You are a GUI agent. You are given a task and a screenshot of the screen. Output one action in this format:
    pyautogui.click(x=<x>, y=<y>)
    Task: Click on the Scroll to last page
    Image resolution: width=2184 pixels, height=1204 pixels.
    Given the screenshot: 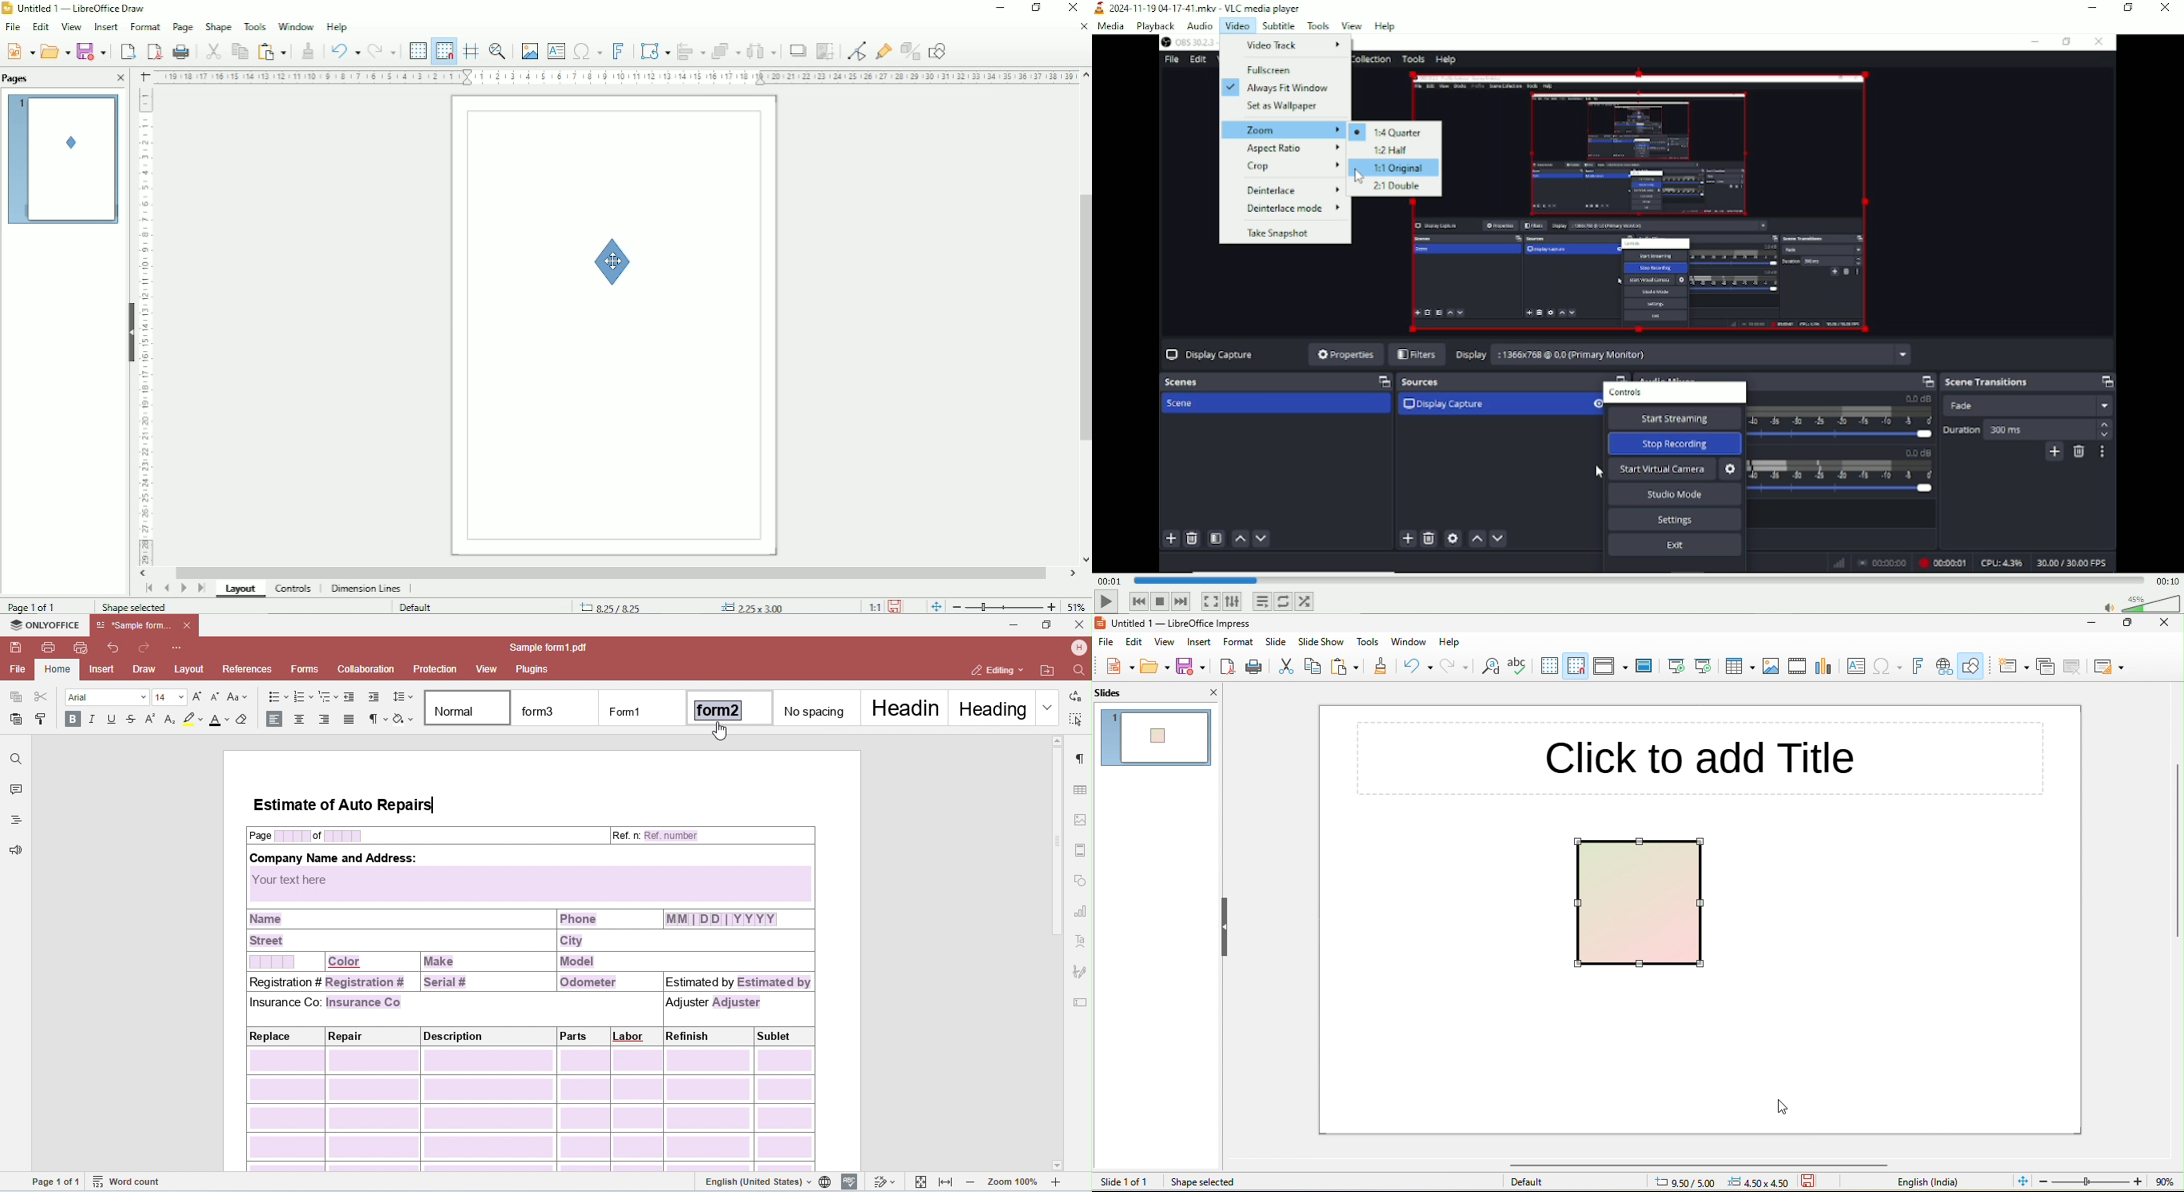 What is the action you would take?
    pyautogui.click(x=200, y=590)
    